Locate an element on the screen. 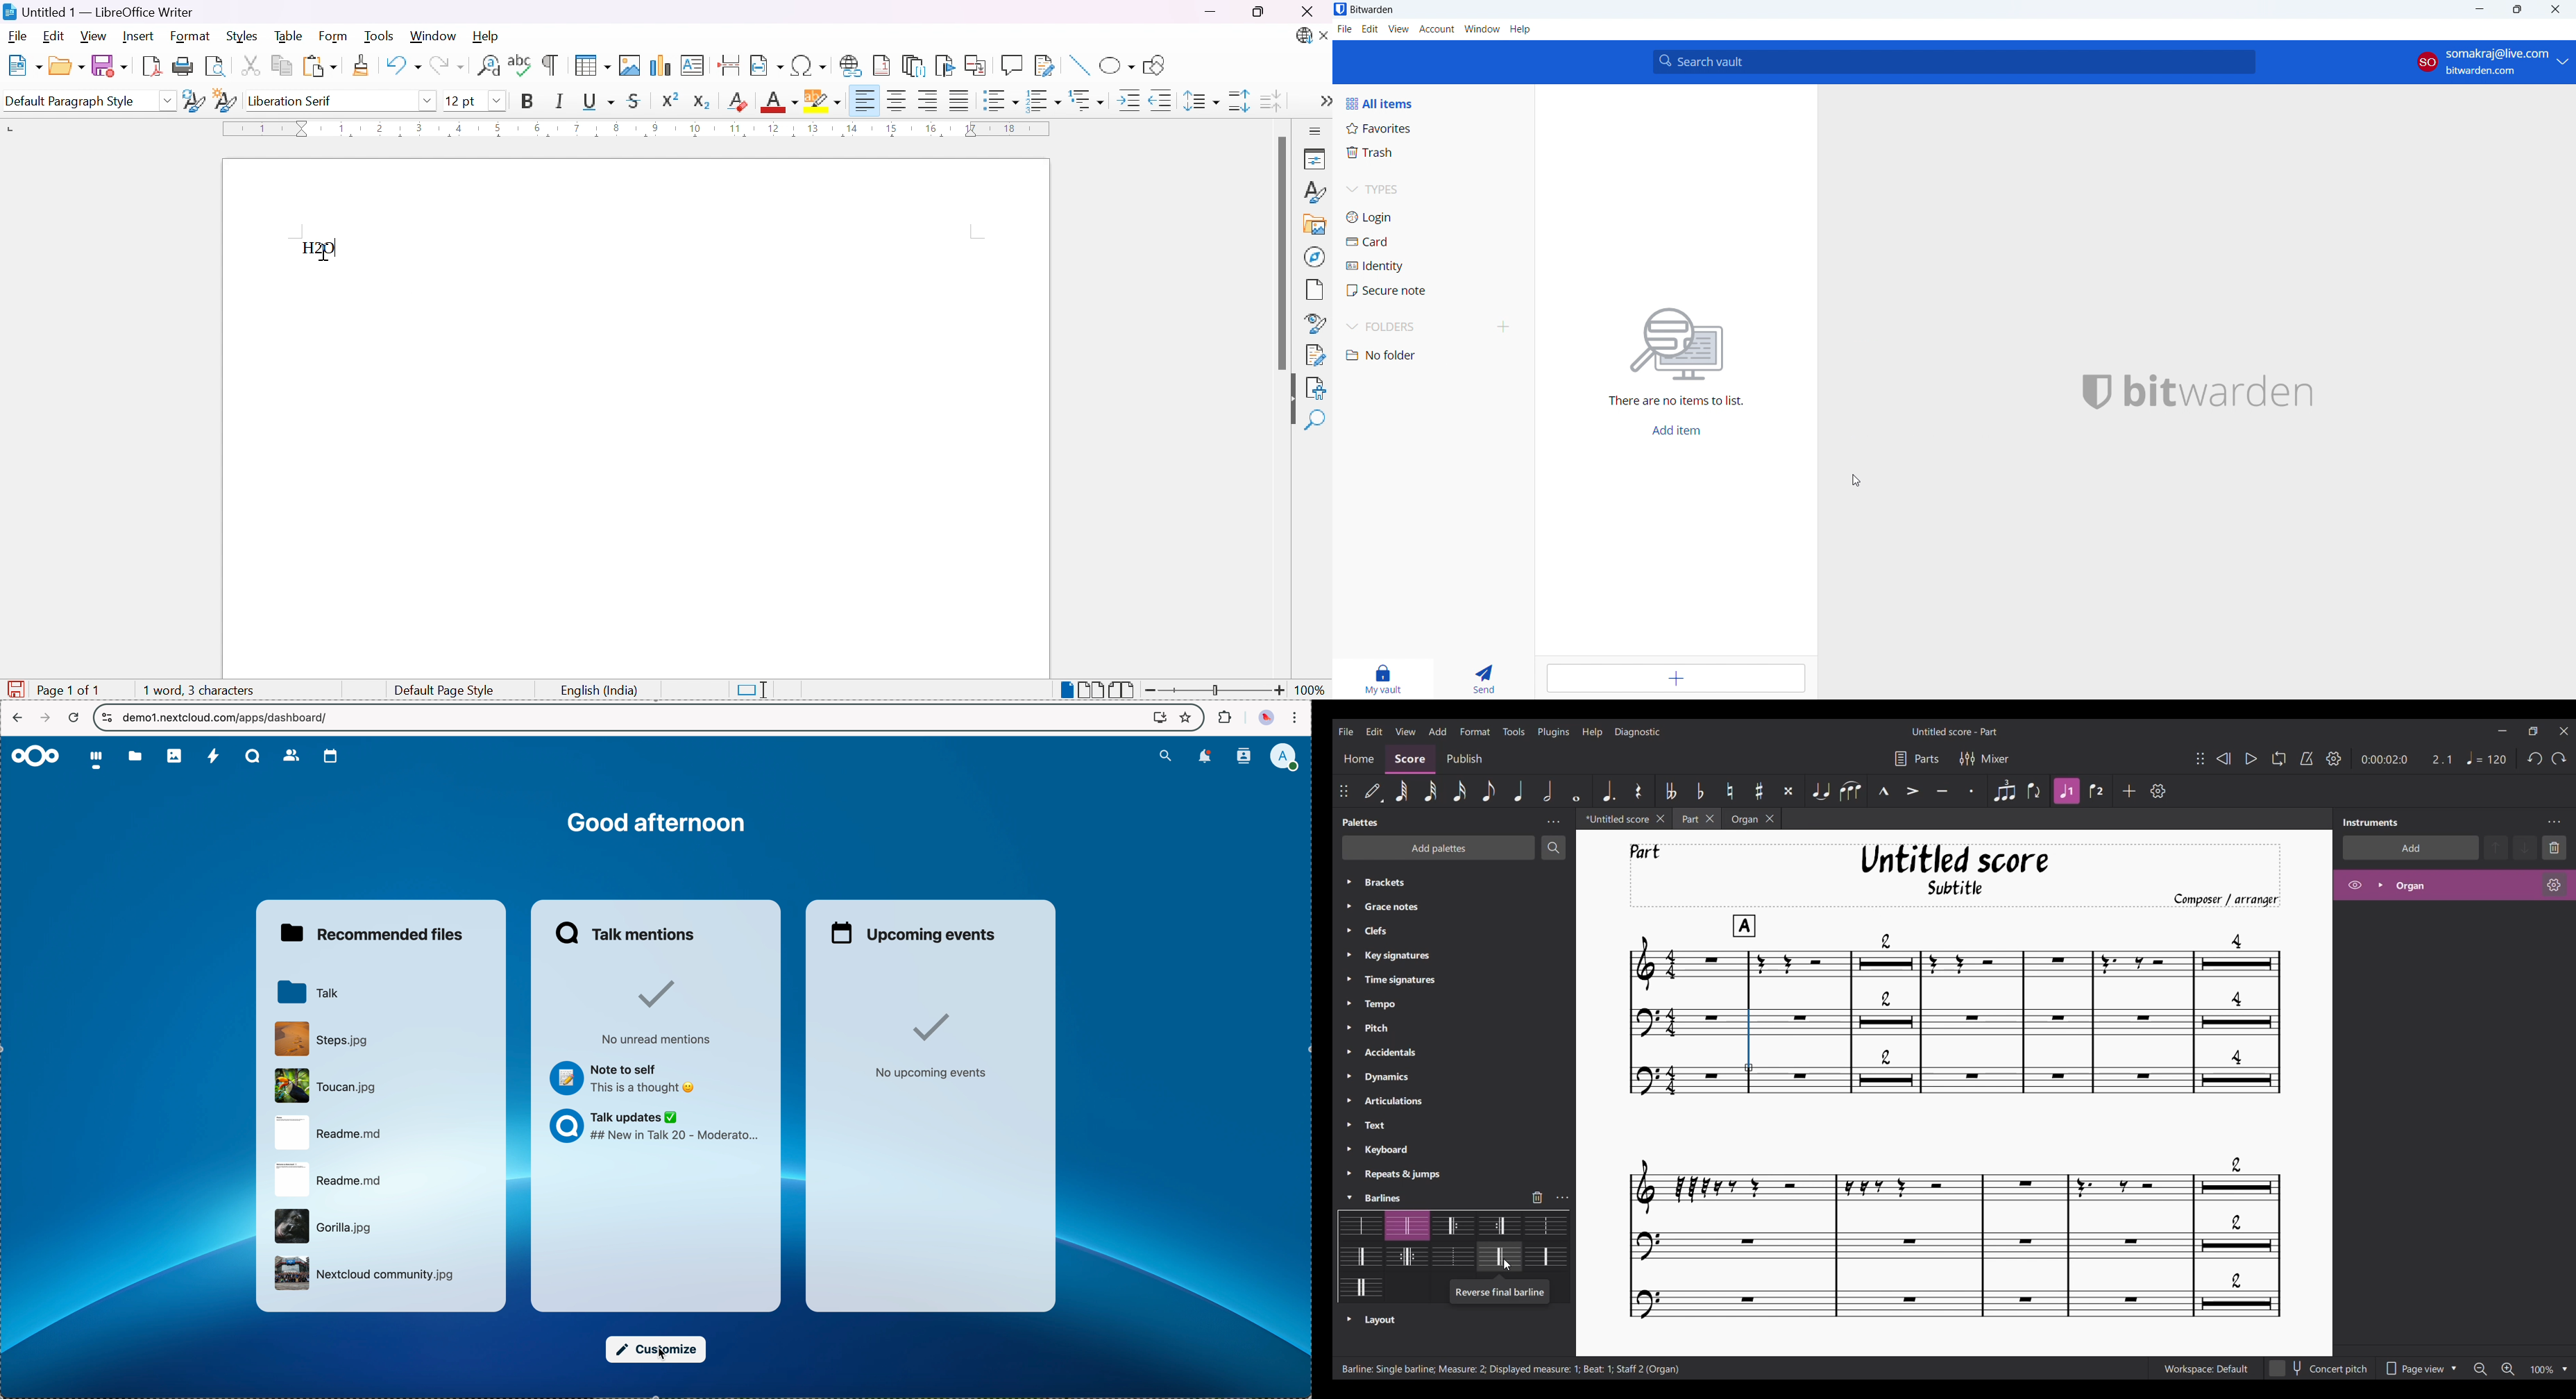  no unread mentions is located at coordinates (659, 1011).